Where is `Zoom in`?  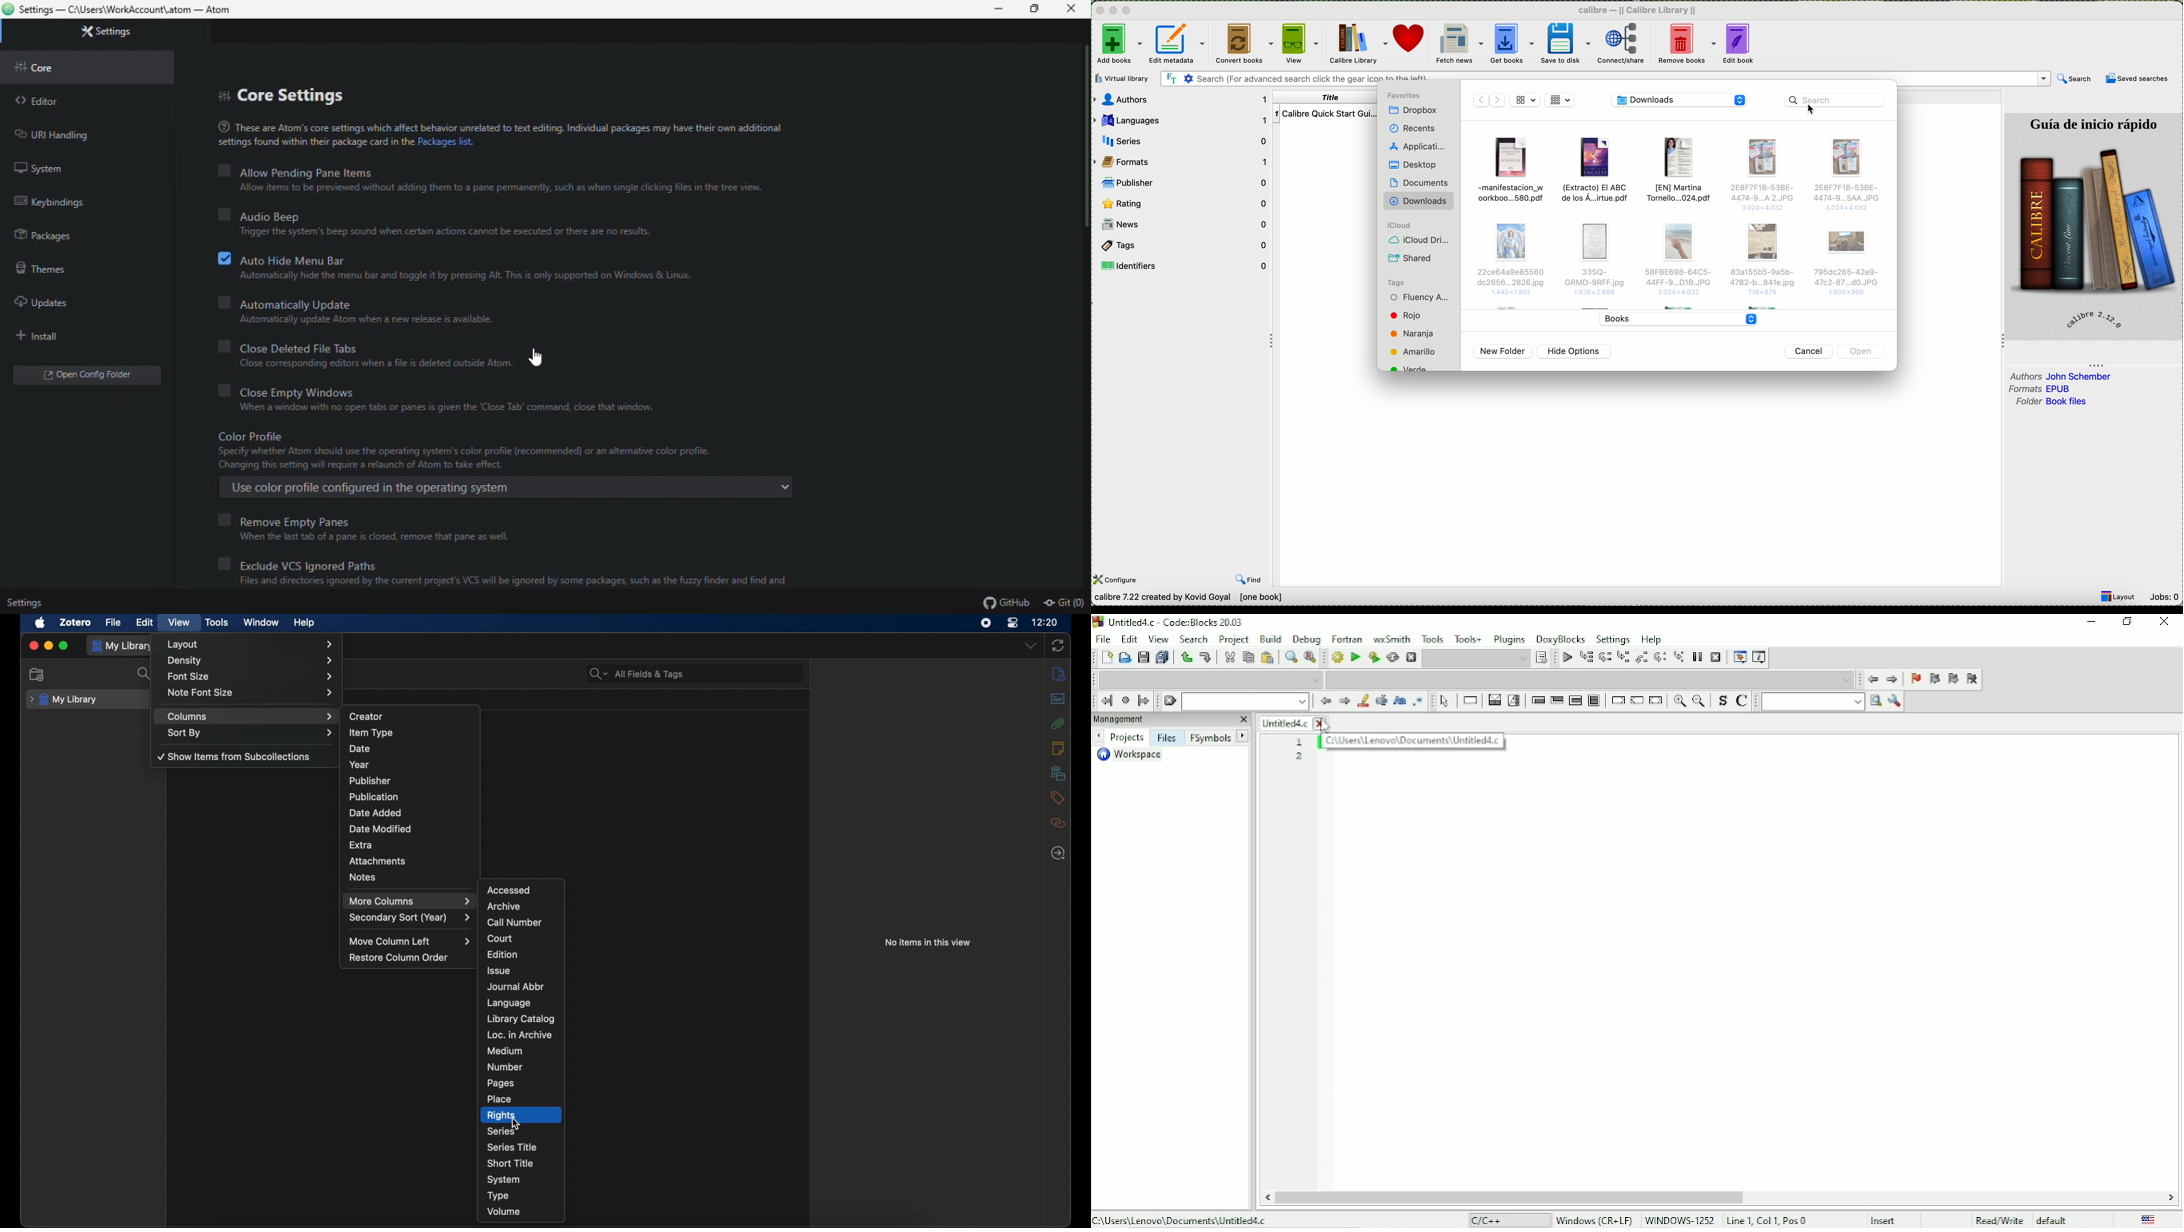 Zoom in is located at coordinates (1678, 701).